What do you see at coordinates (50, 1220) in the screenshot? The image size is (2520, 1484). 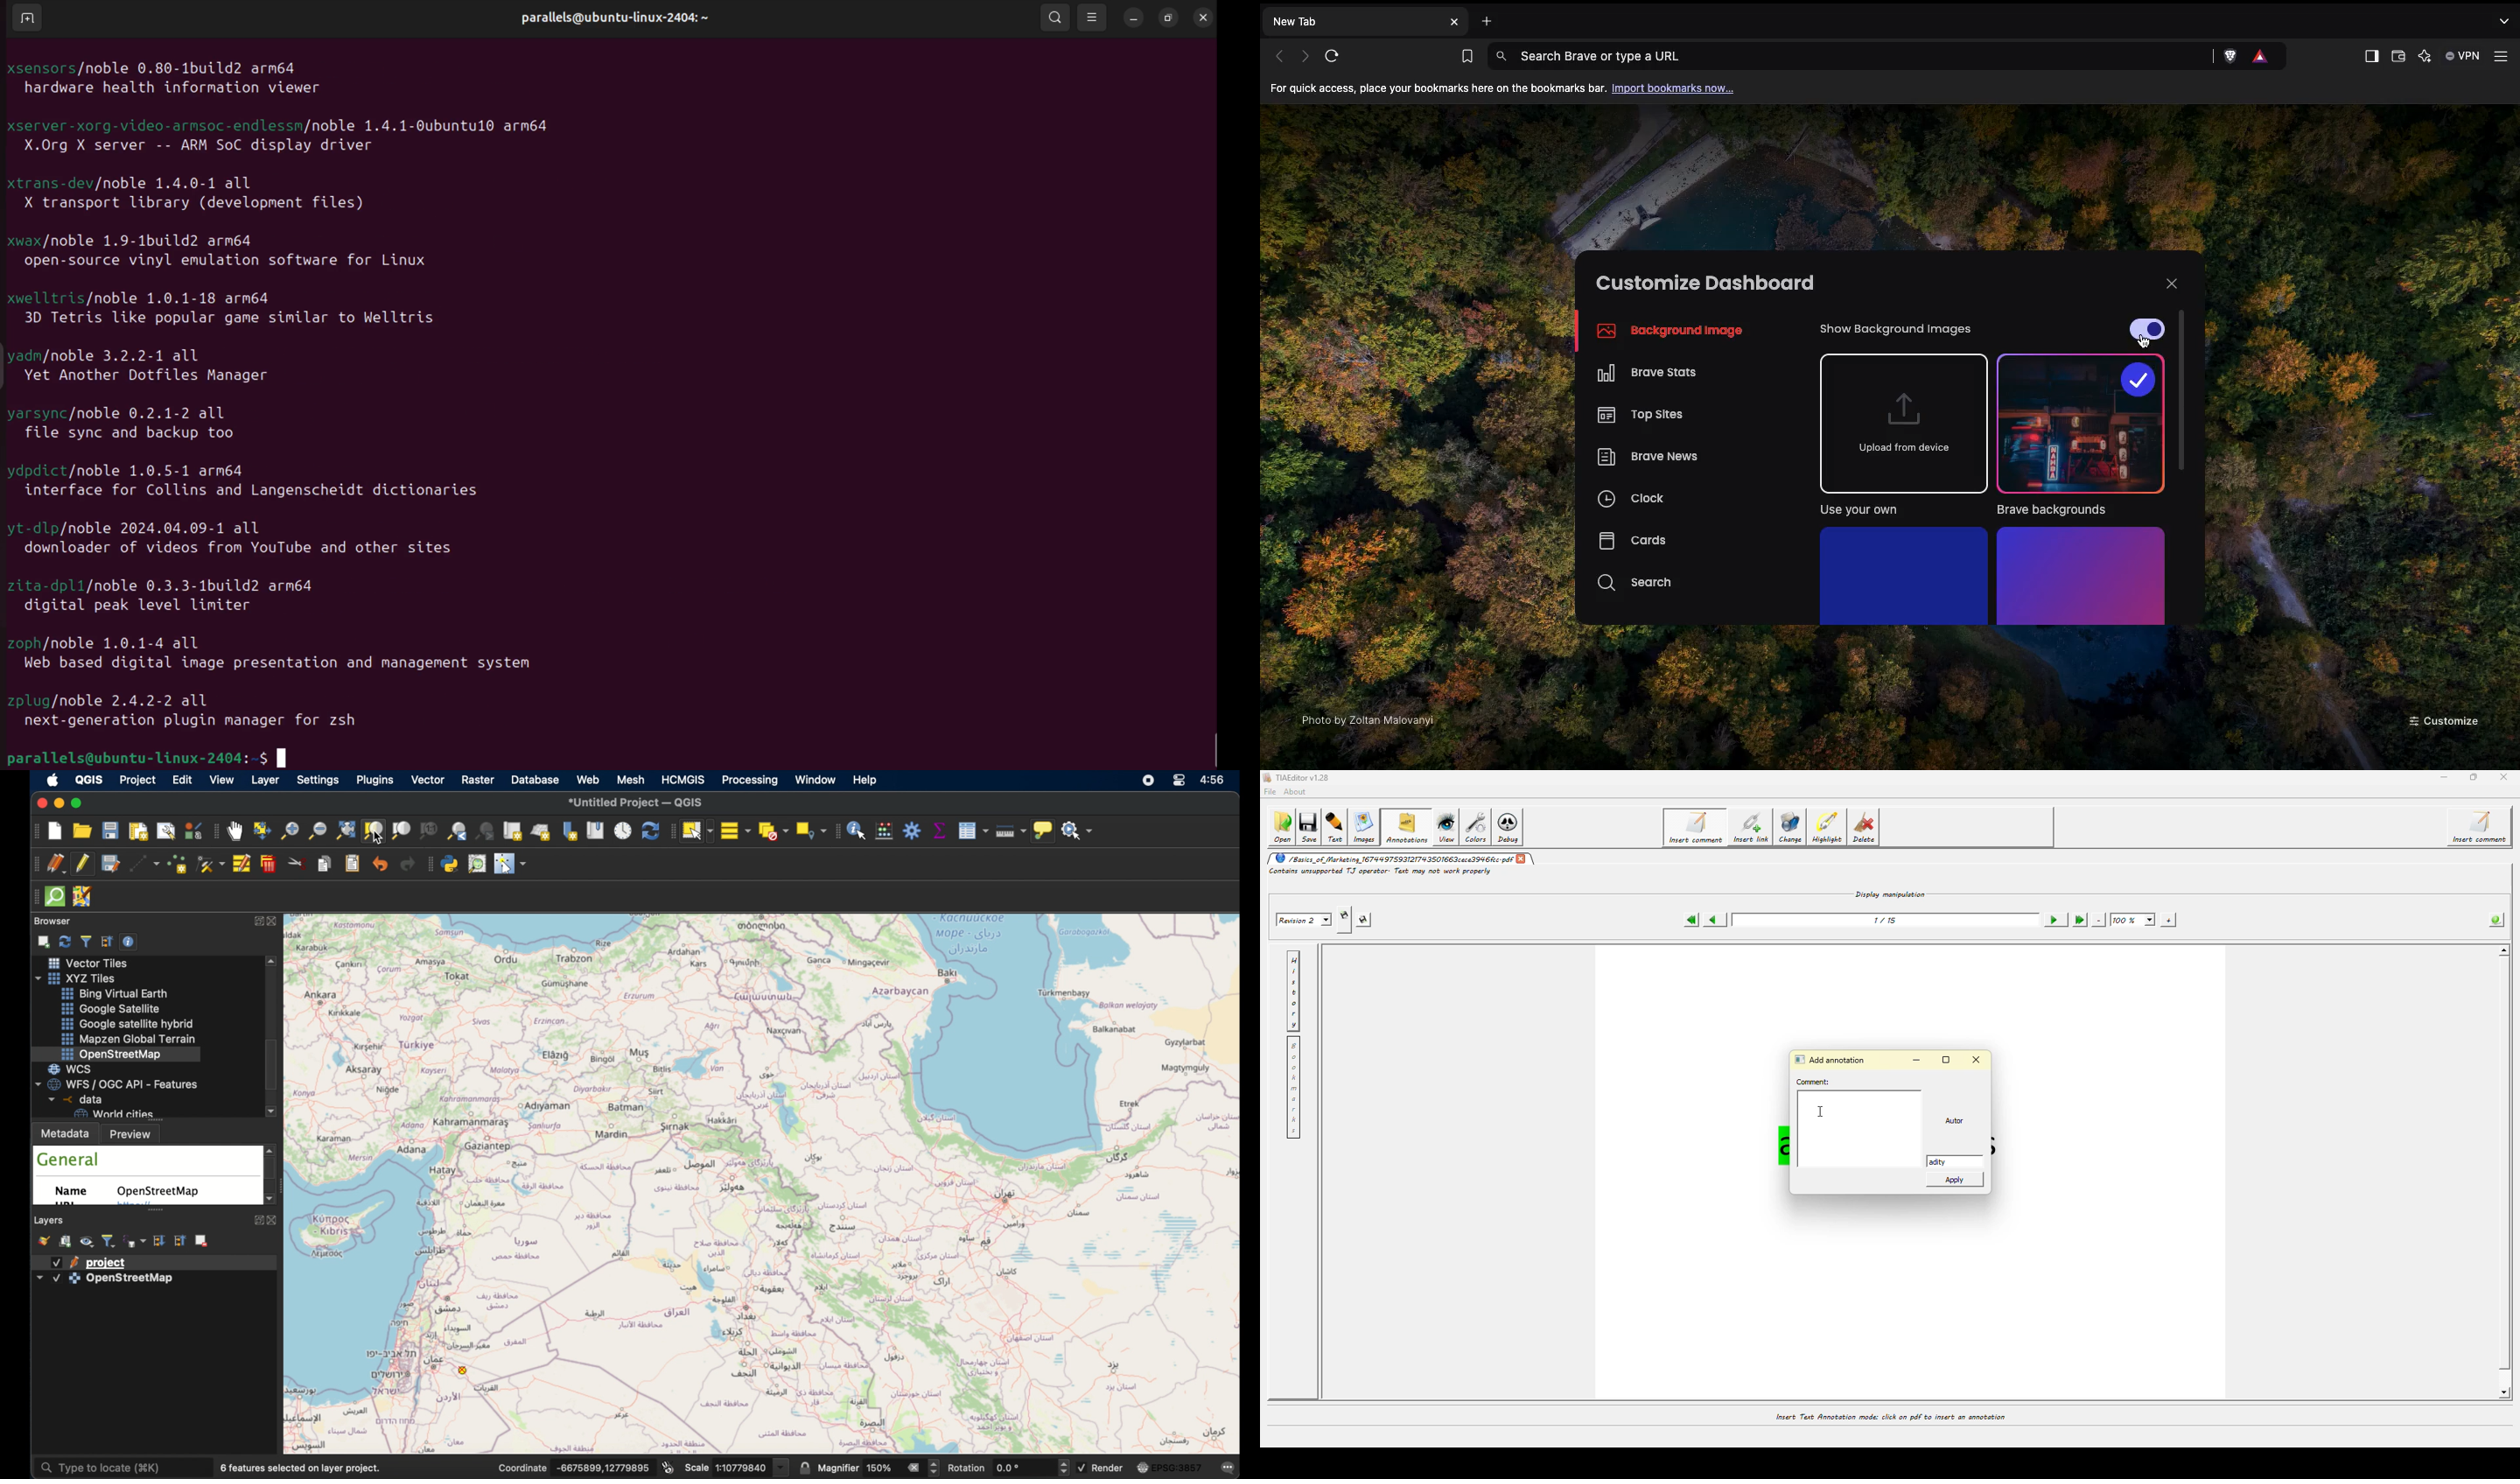 I see `layers` at bounding box center [50, 1220].